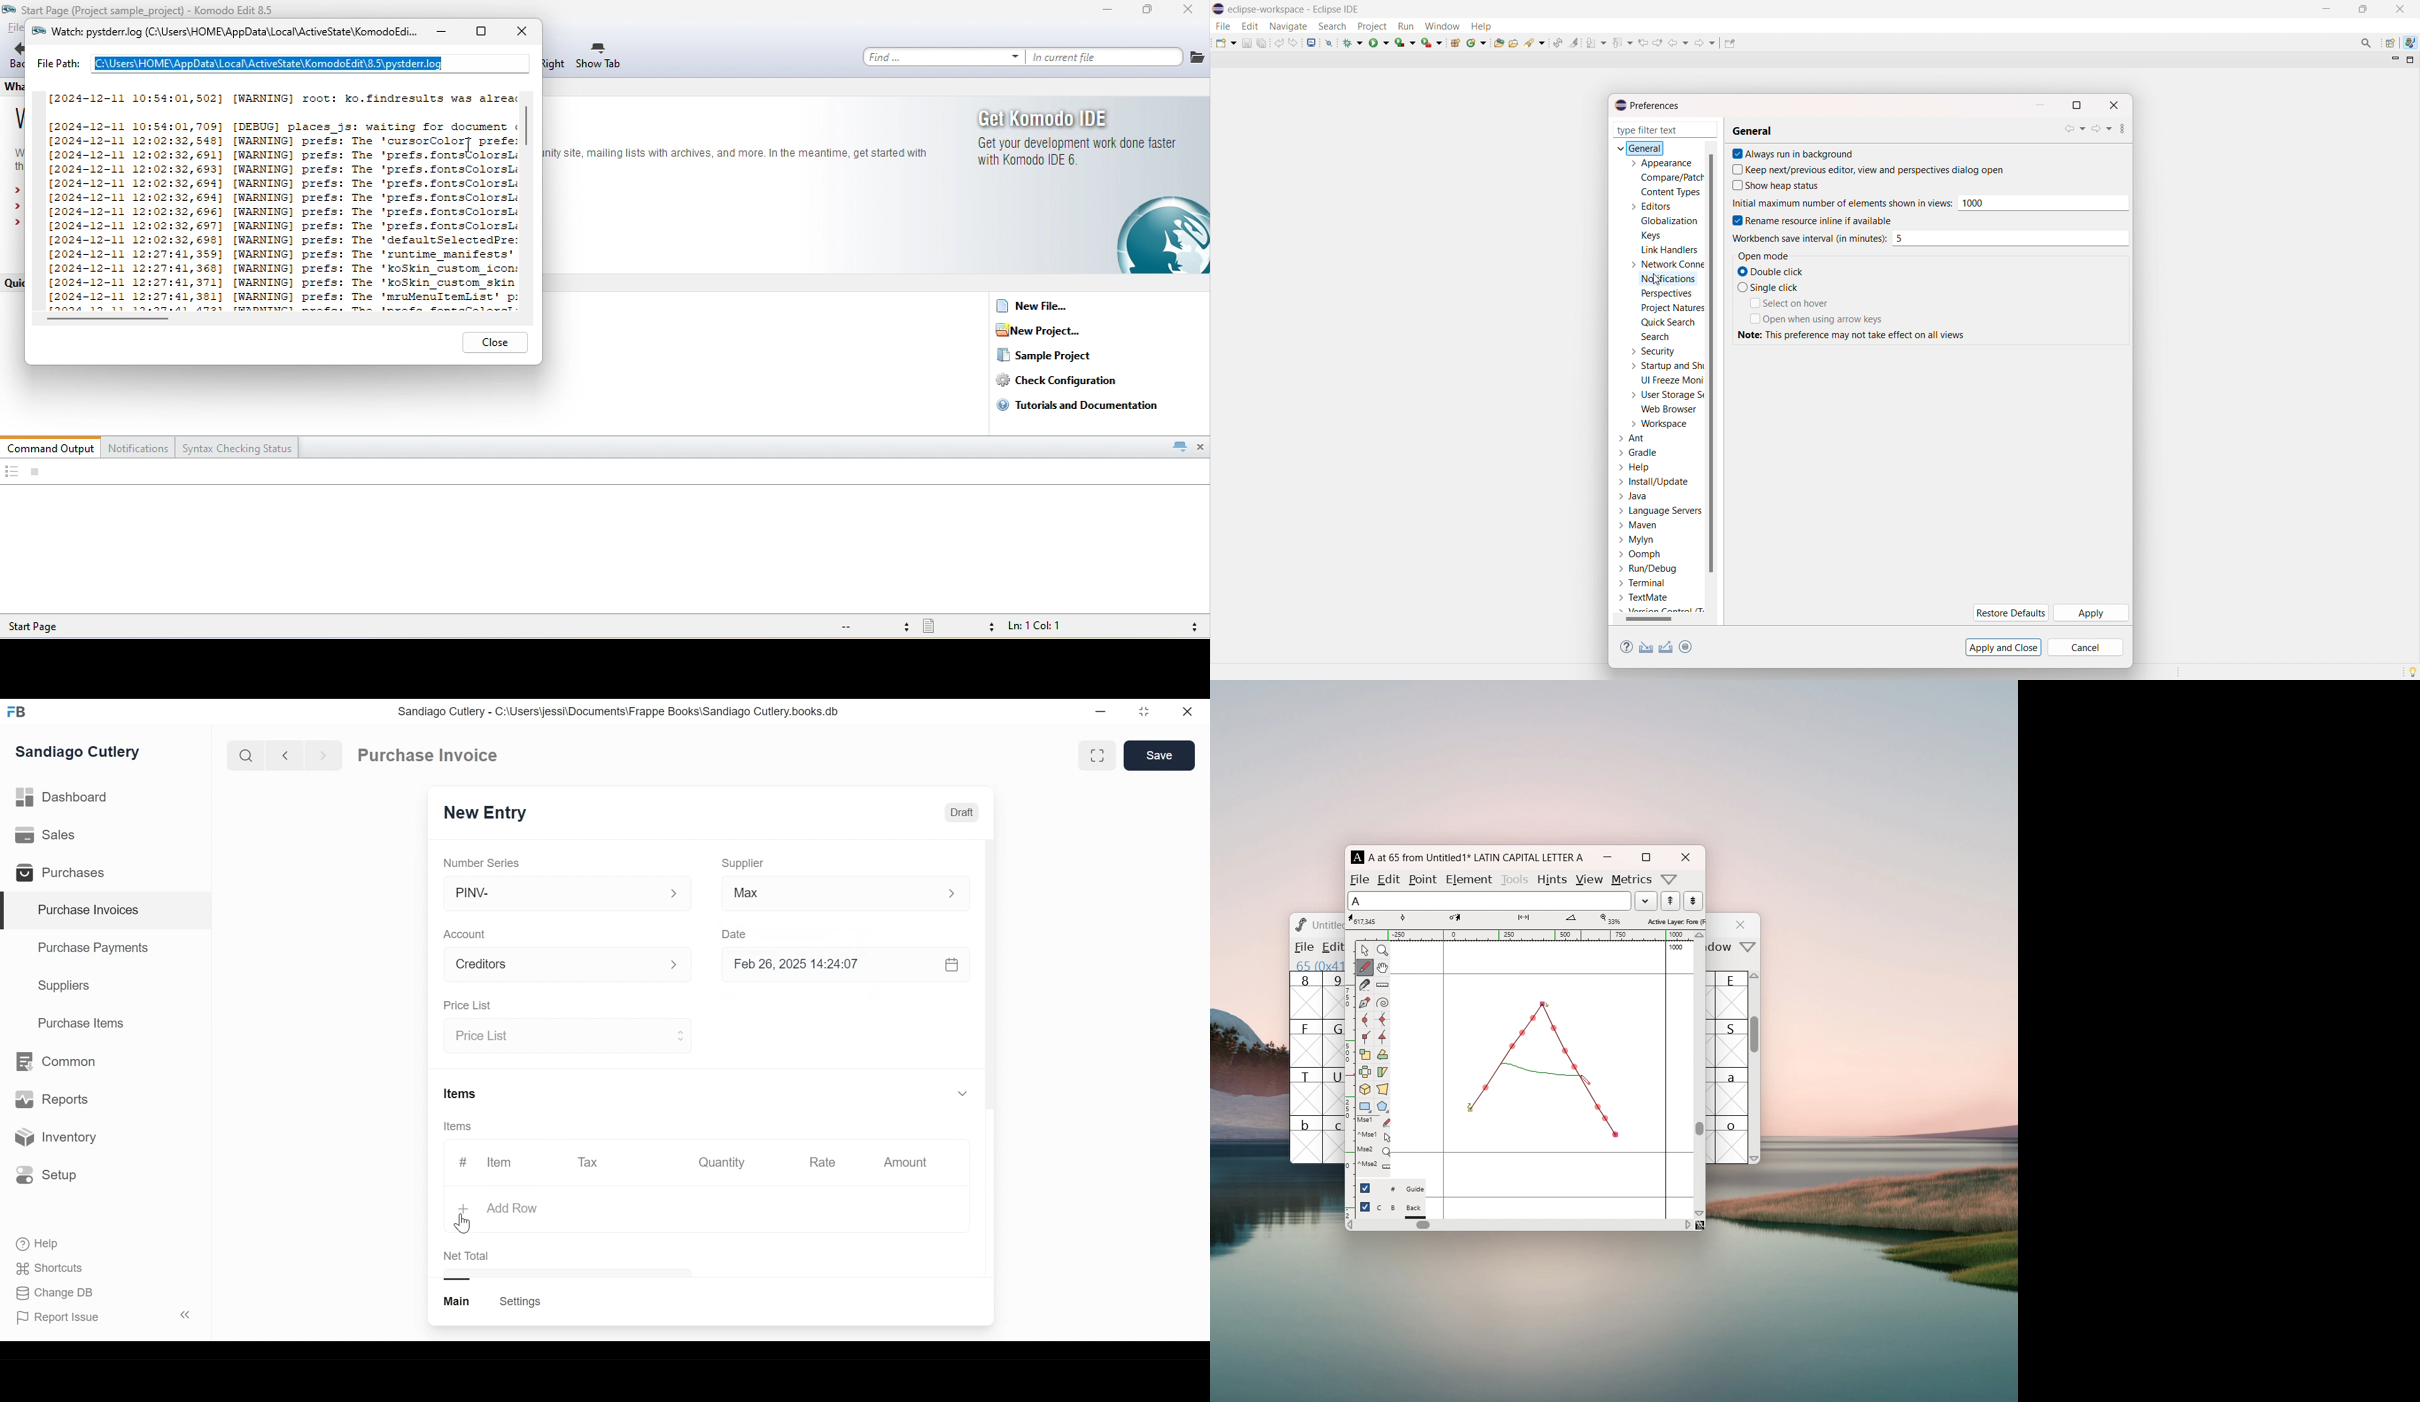 The image size is (2436, 1428). Describe the element at coordinates (962, 814) in the screenshot. I see `Draft` at that location.